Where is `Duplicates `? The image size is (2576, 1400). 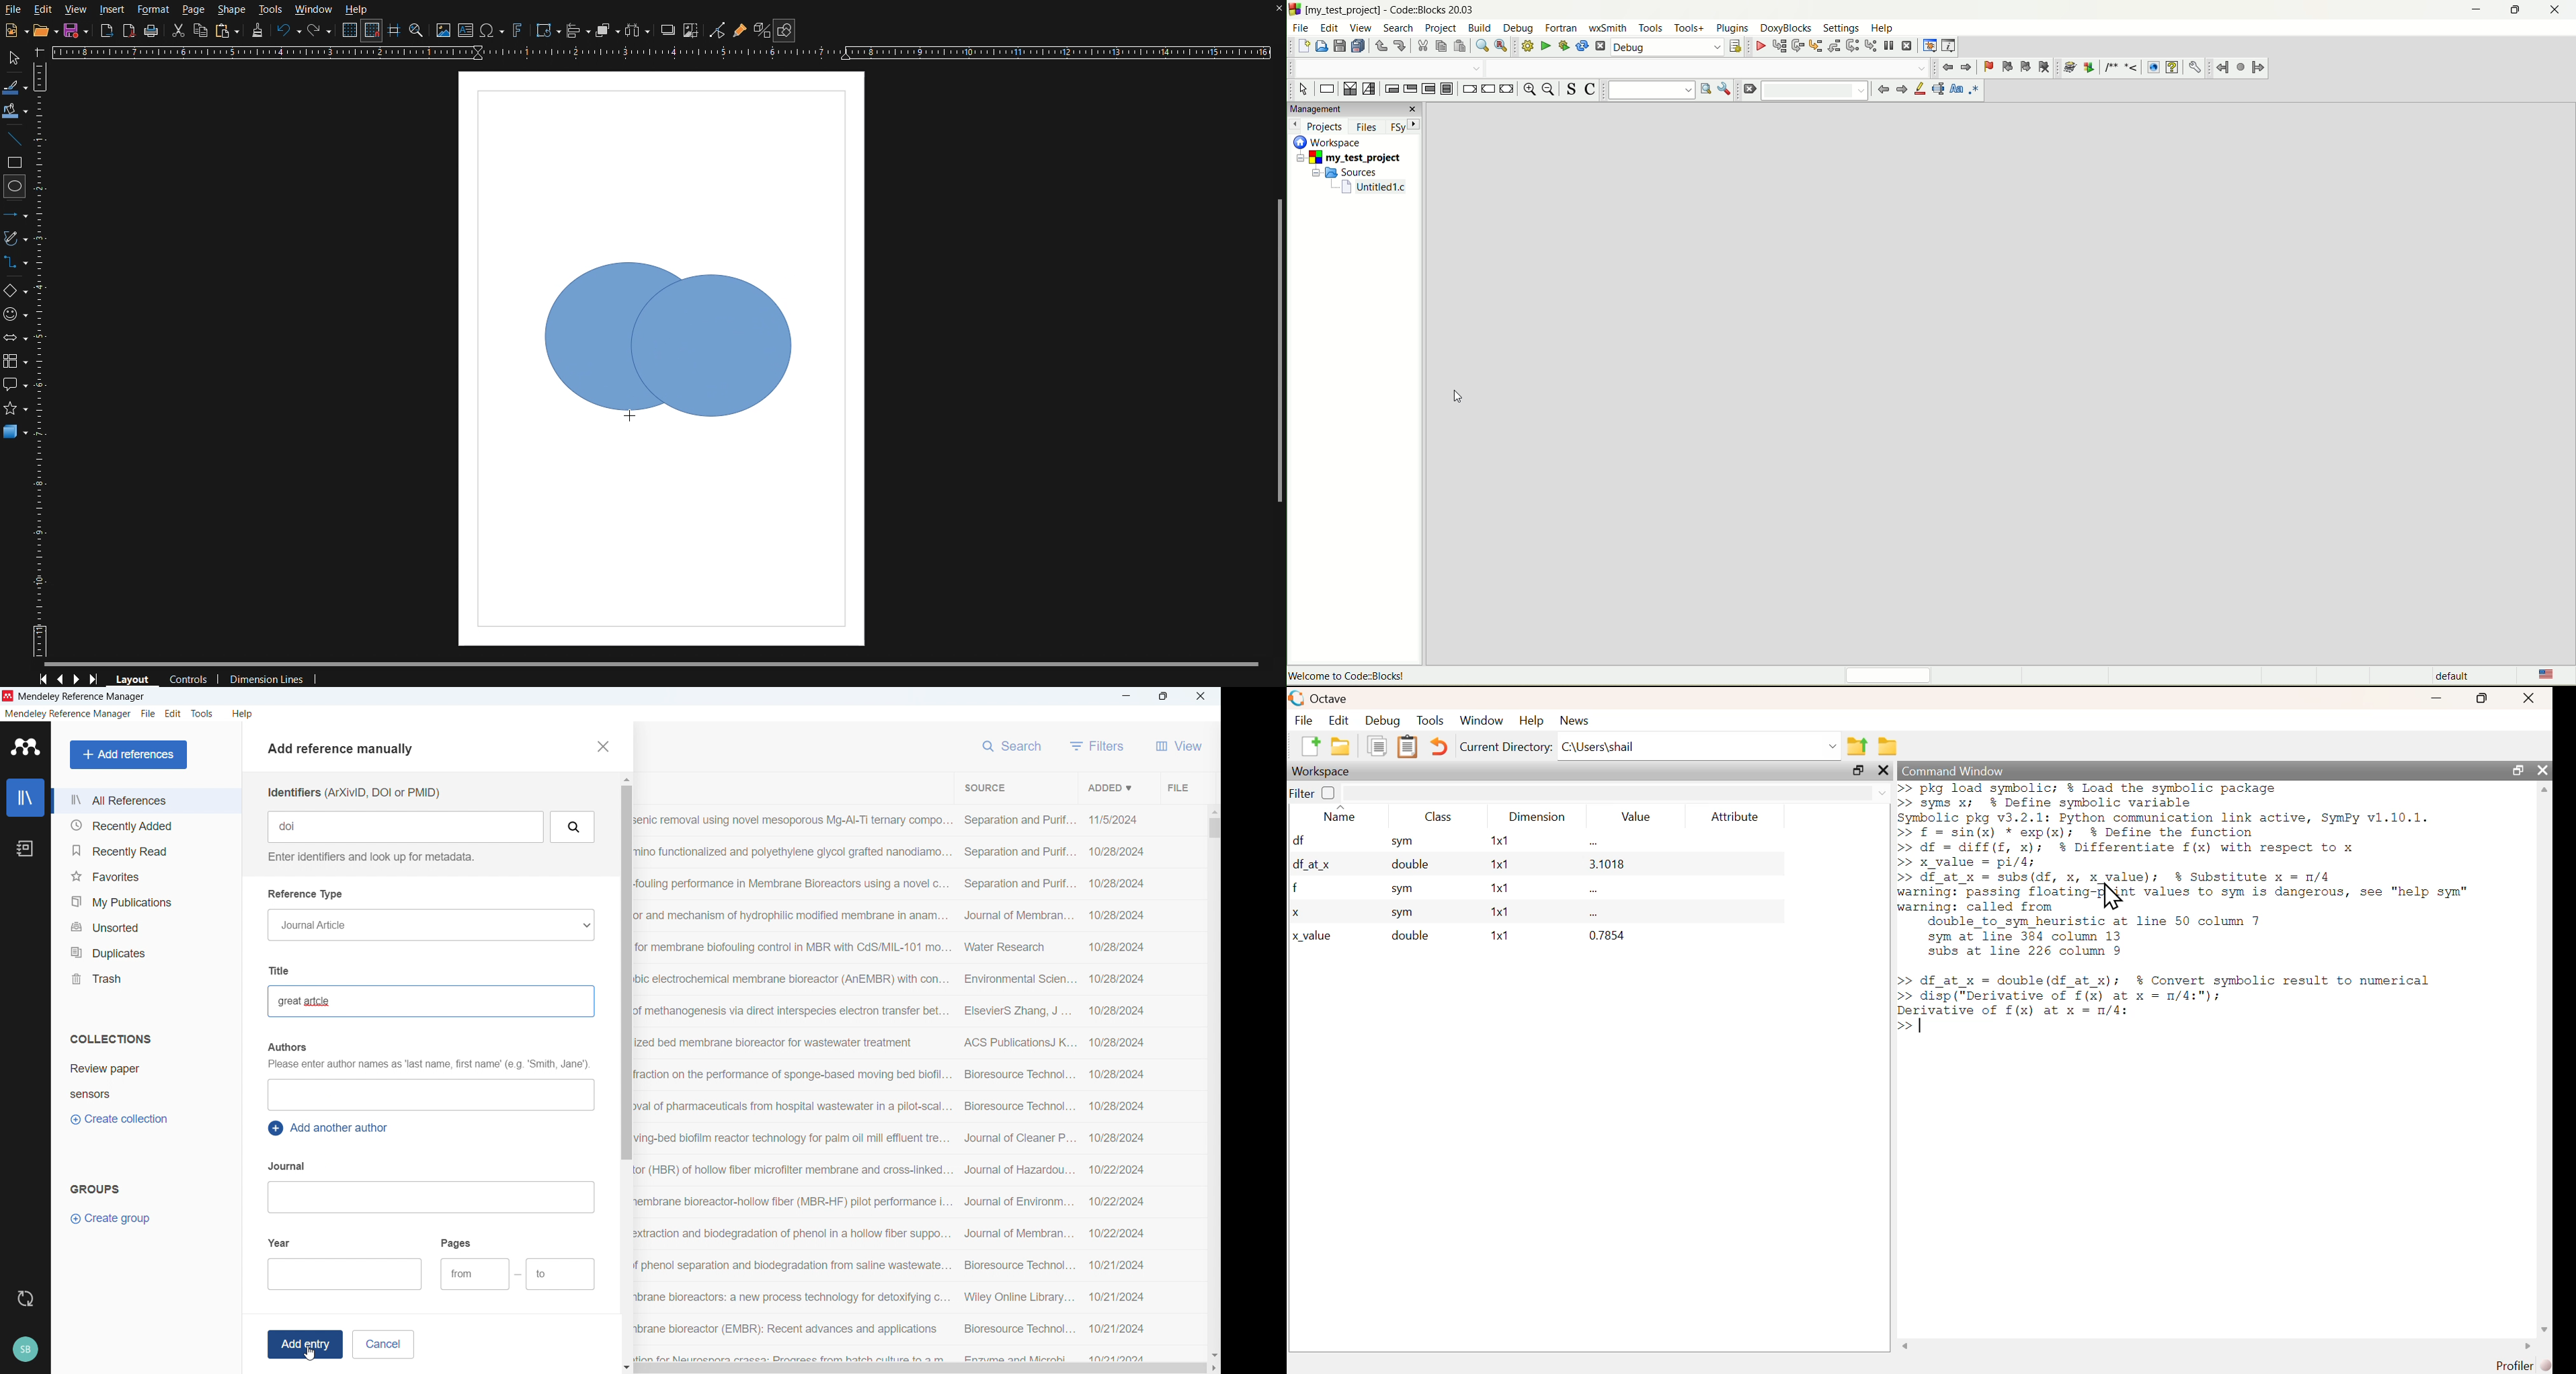
Duplicates  is located at coordinates (146, 952).